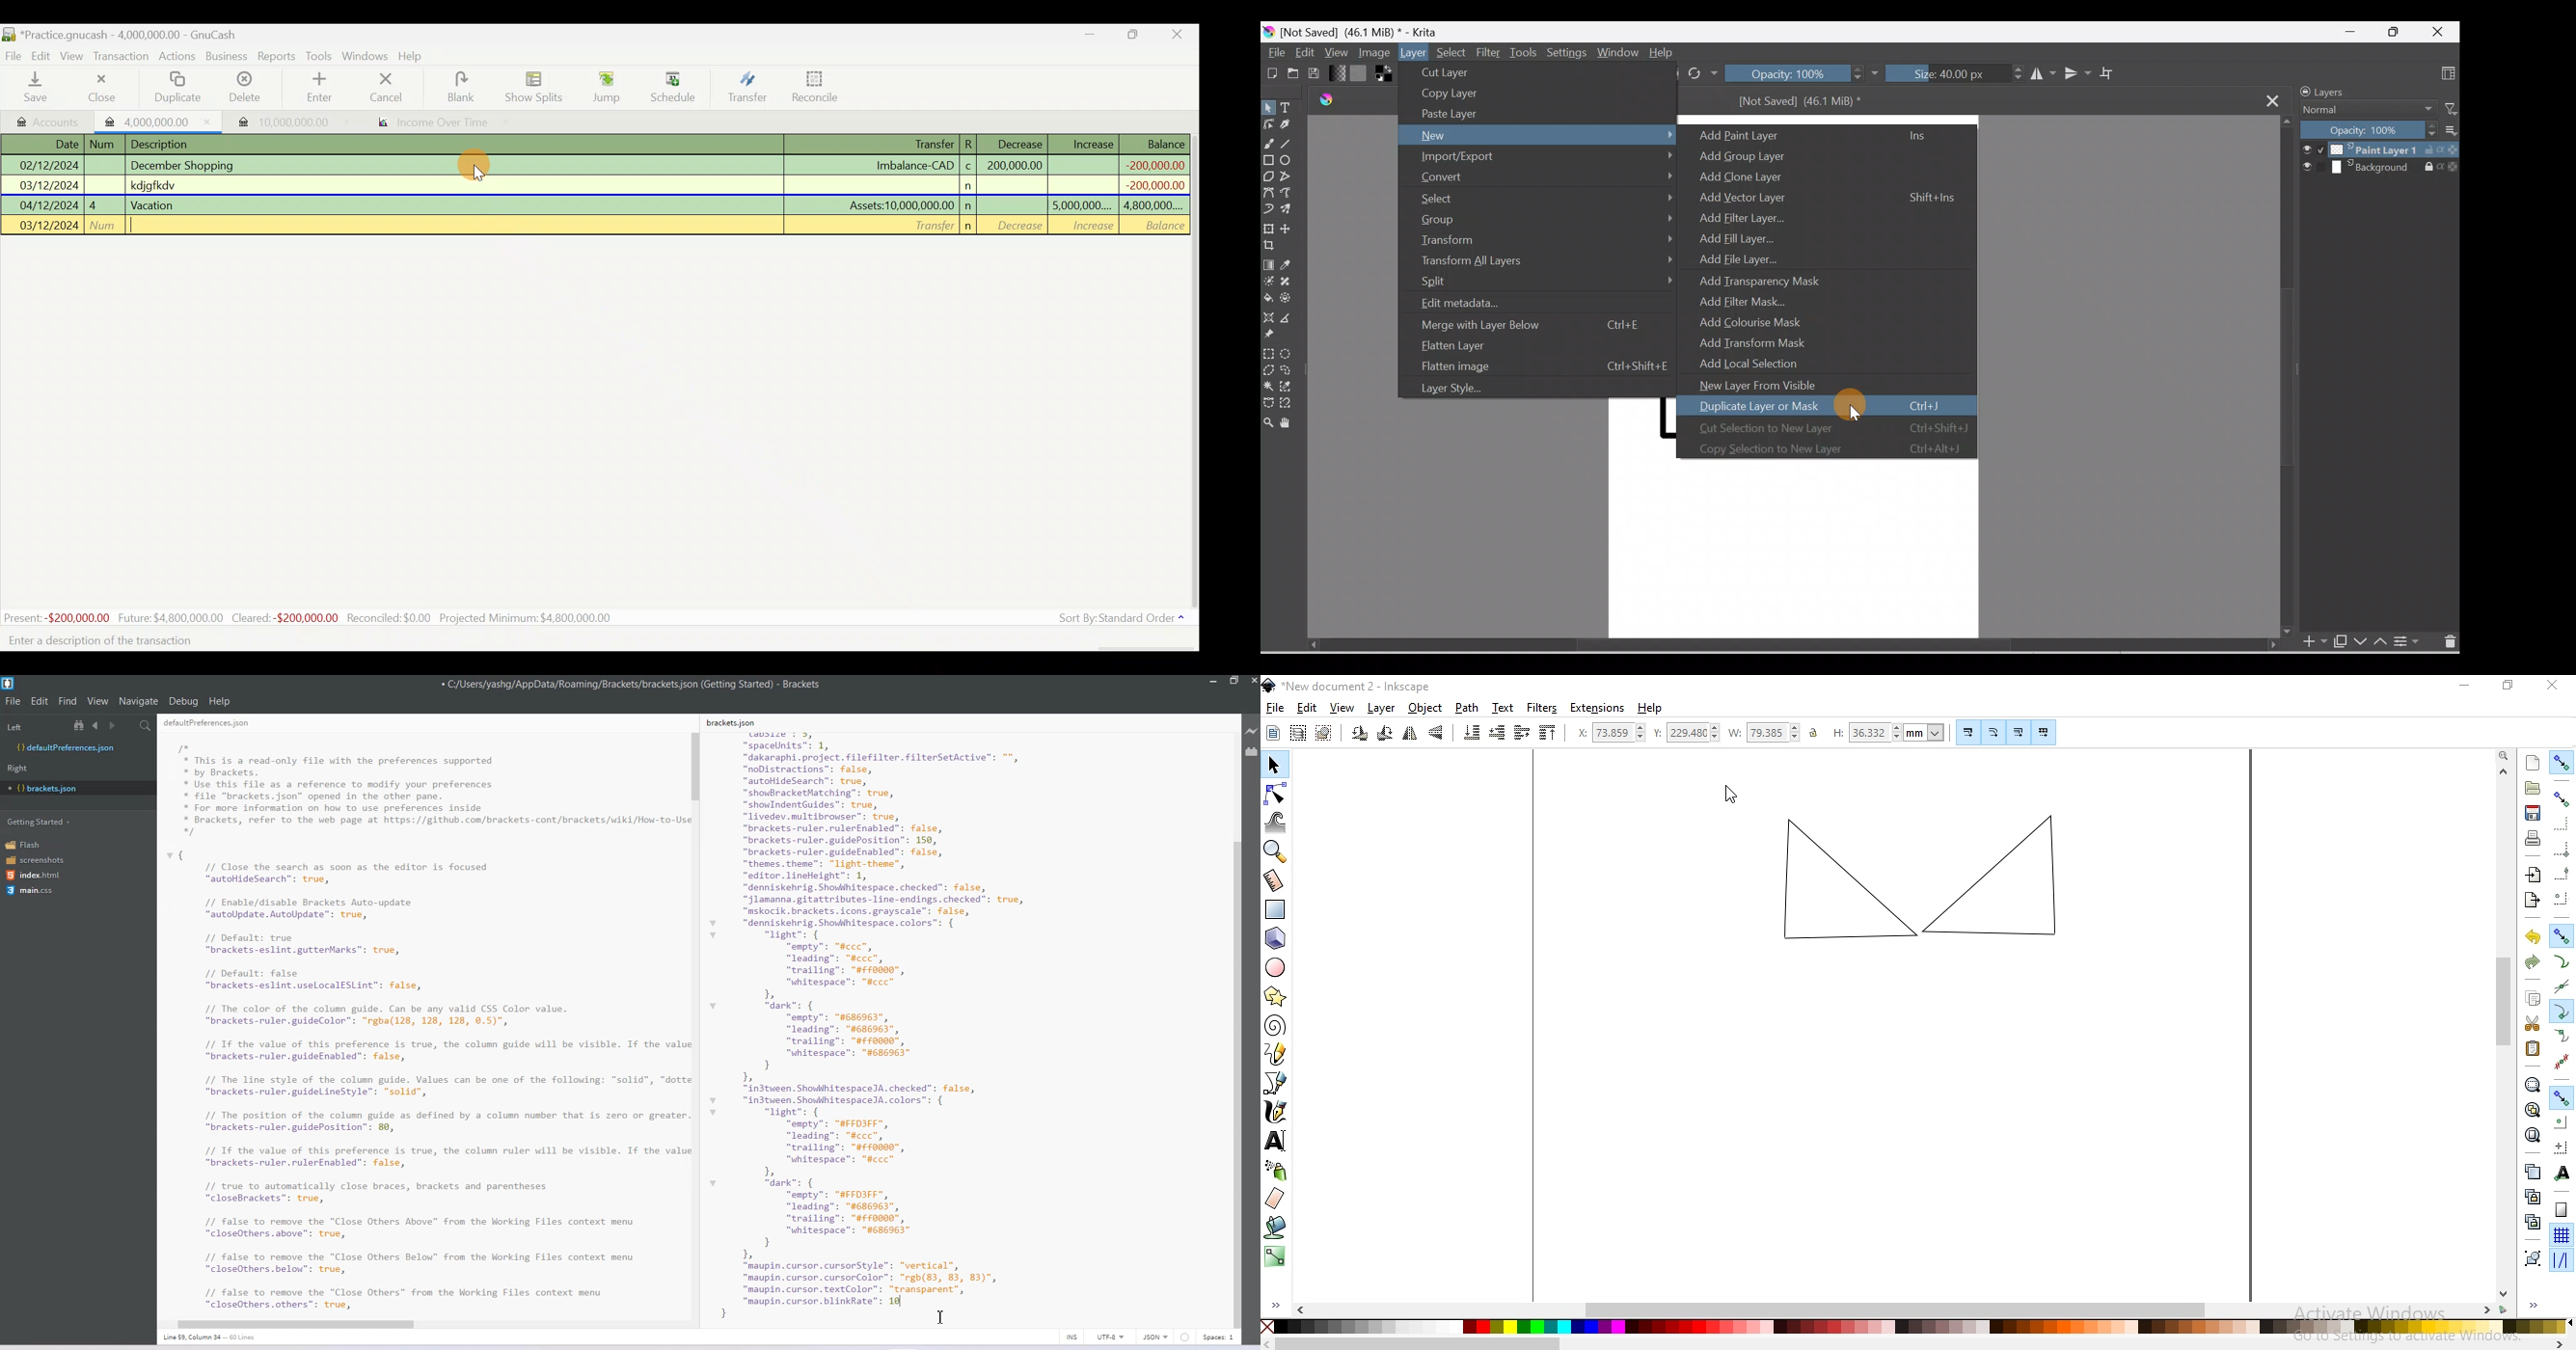 The height and width of the screenshot is (1372, 2576). What do you see at coordinates (1295, 266) in the screenshot?
I see `Sample a colour from the image/current layer` at bounding box center [1295, 266].